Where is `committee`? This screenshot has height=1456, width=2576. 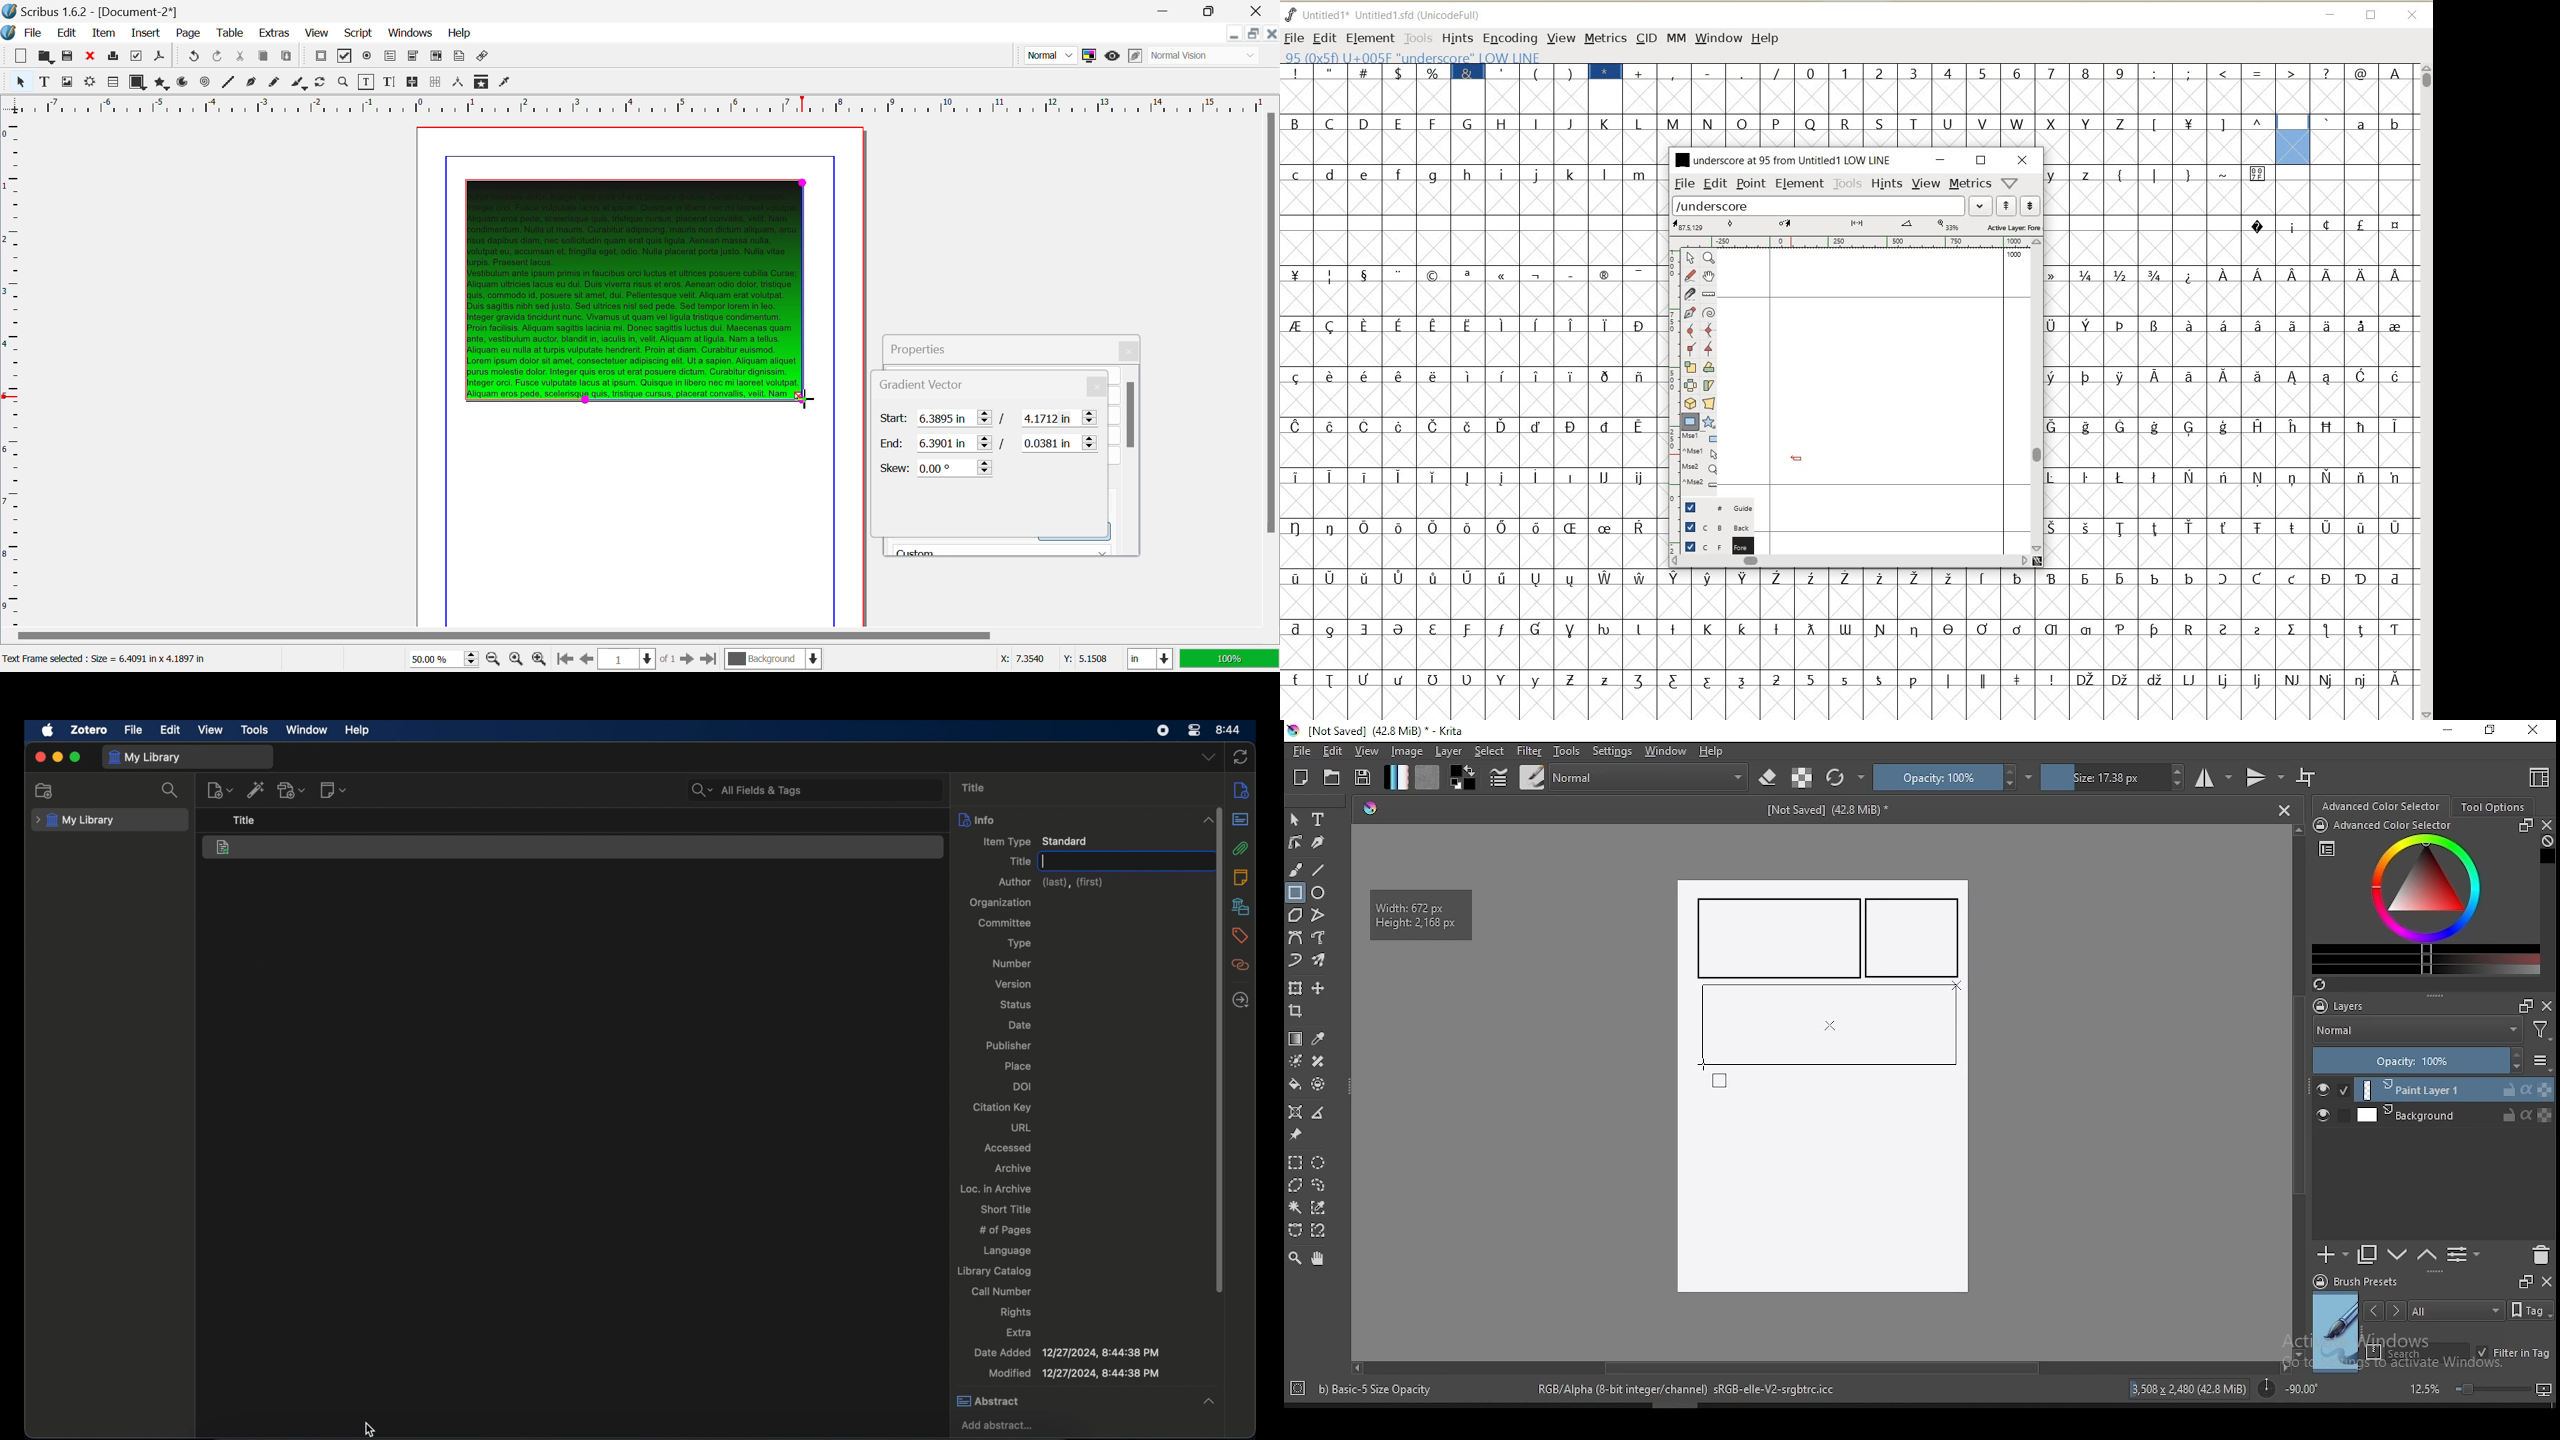 committee is located at coordinates (1008, 923).